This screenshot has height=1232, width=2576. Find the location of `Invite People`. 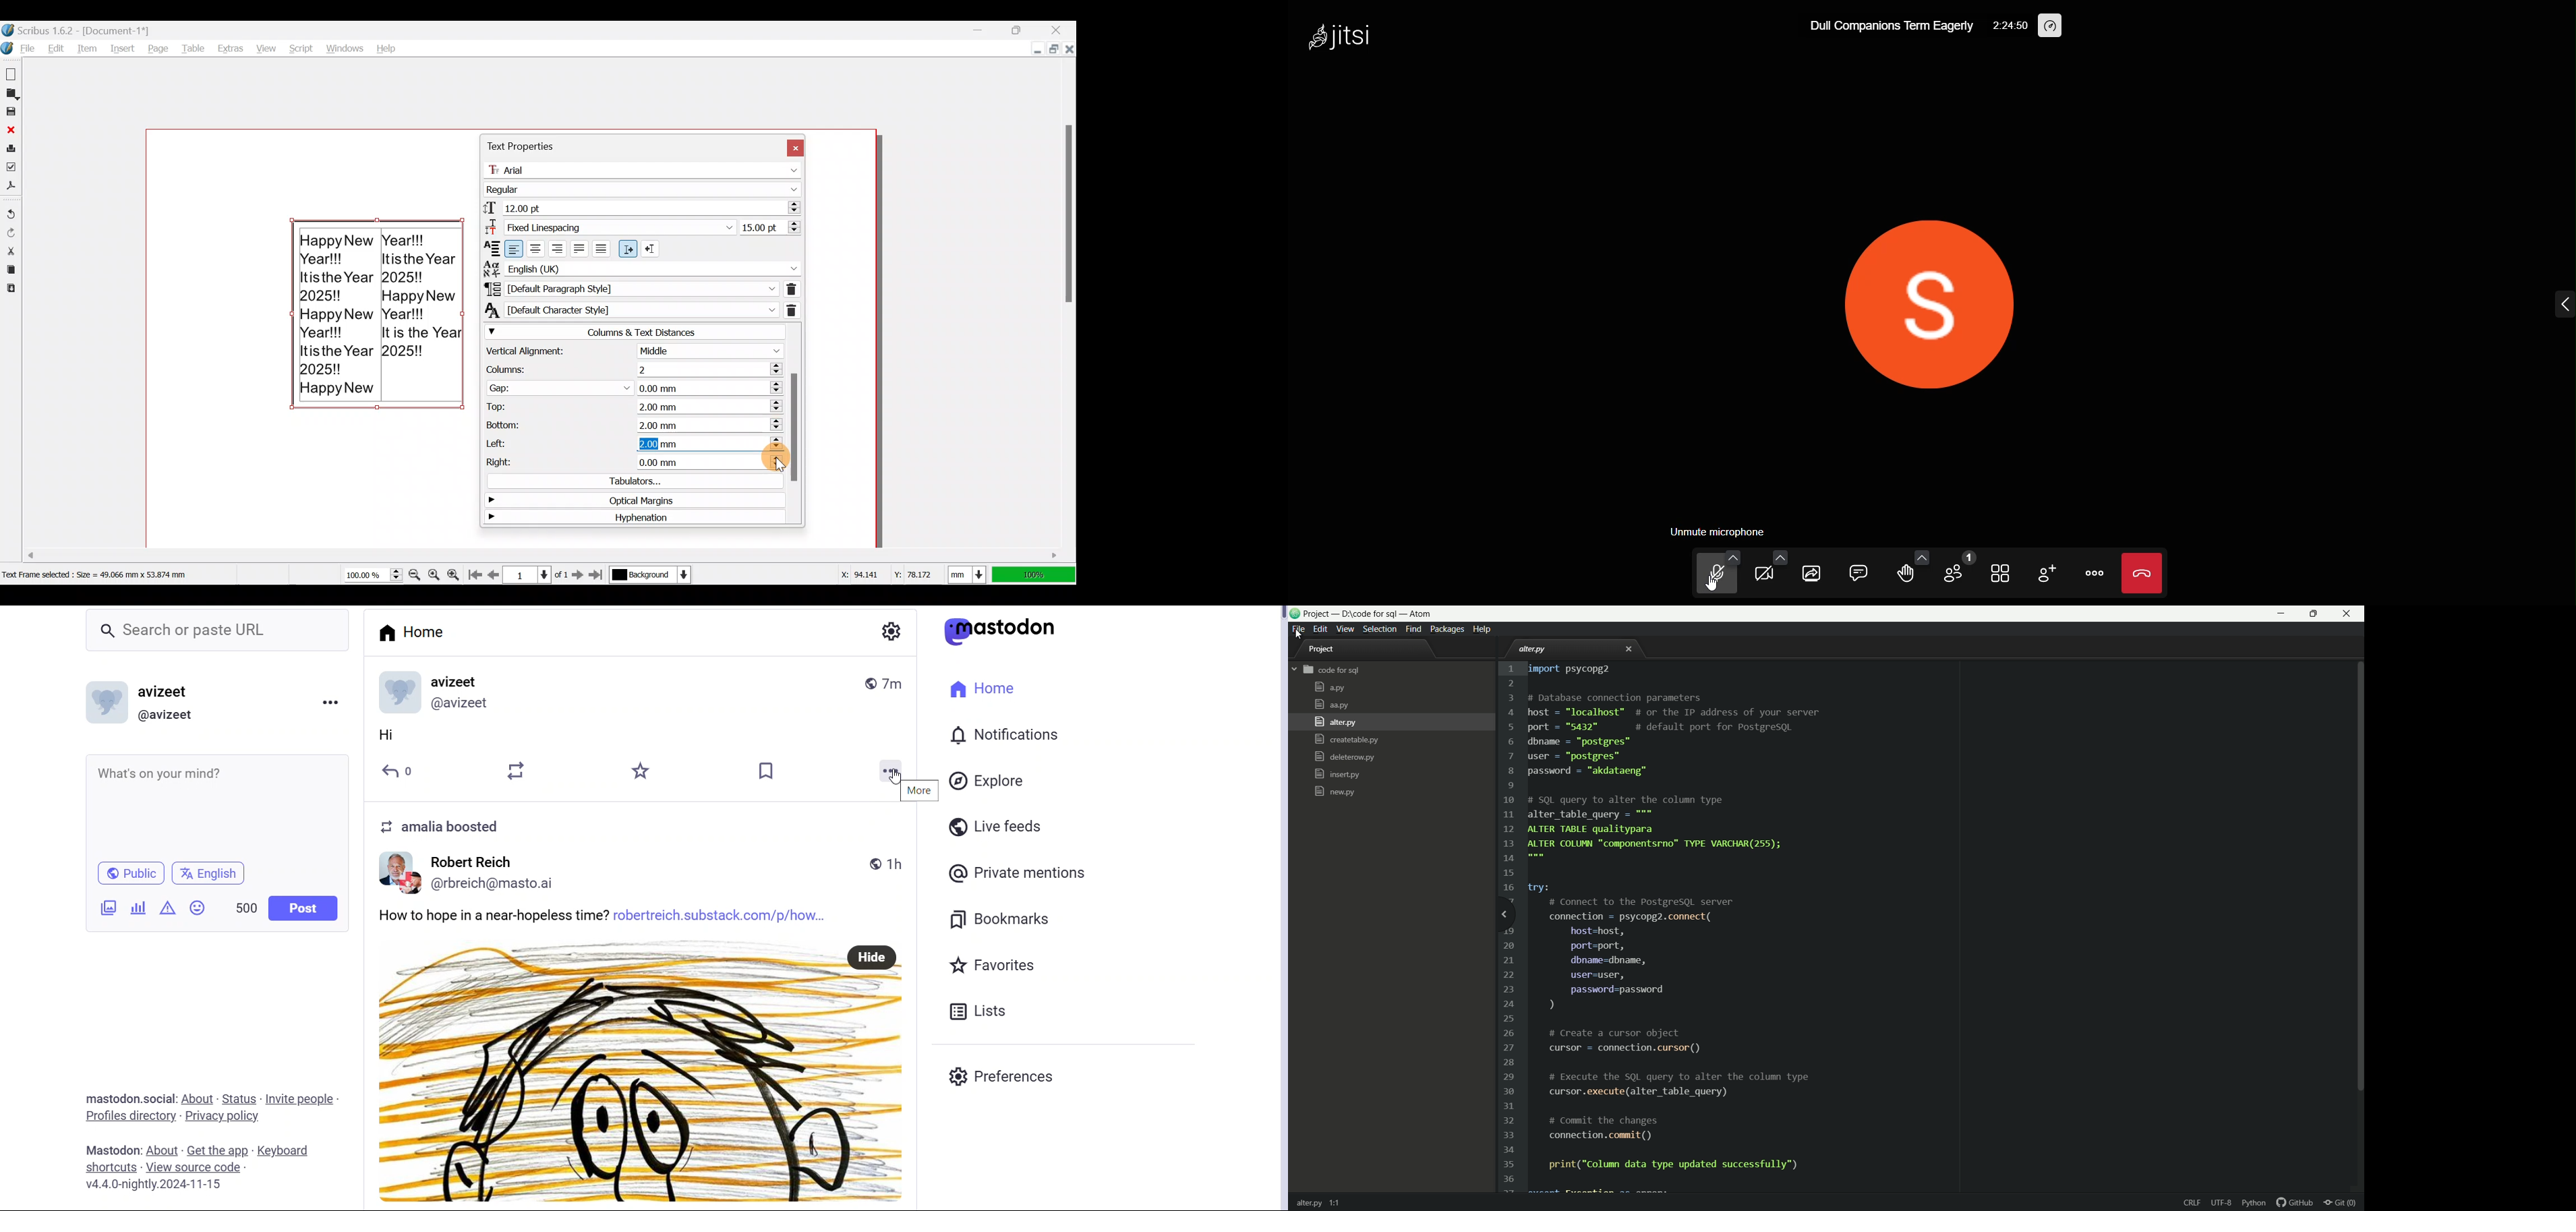

Invite People is located at coordinates (302, 1099).